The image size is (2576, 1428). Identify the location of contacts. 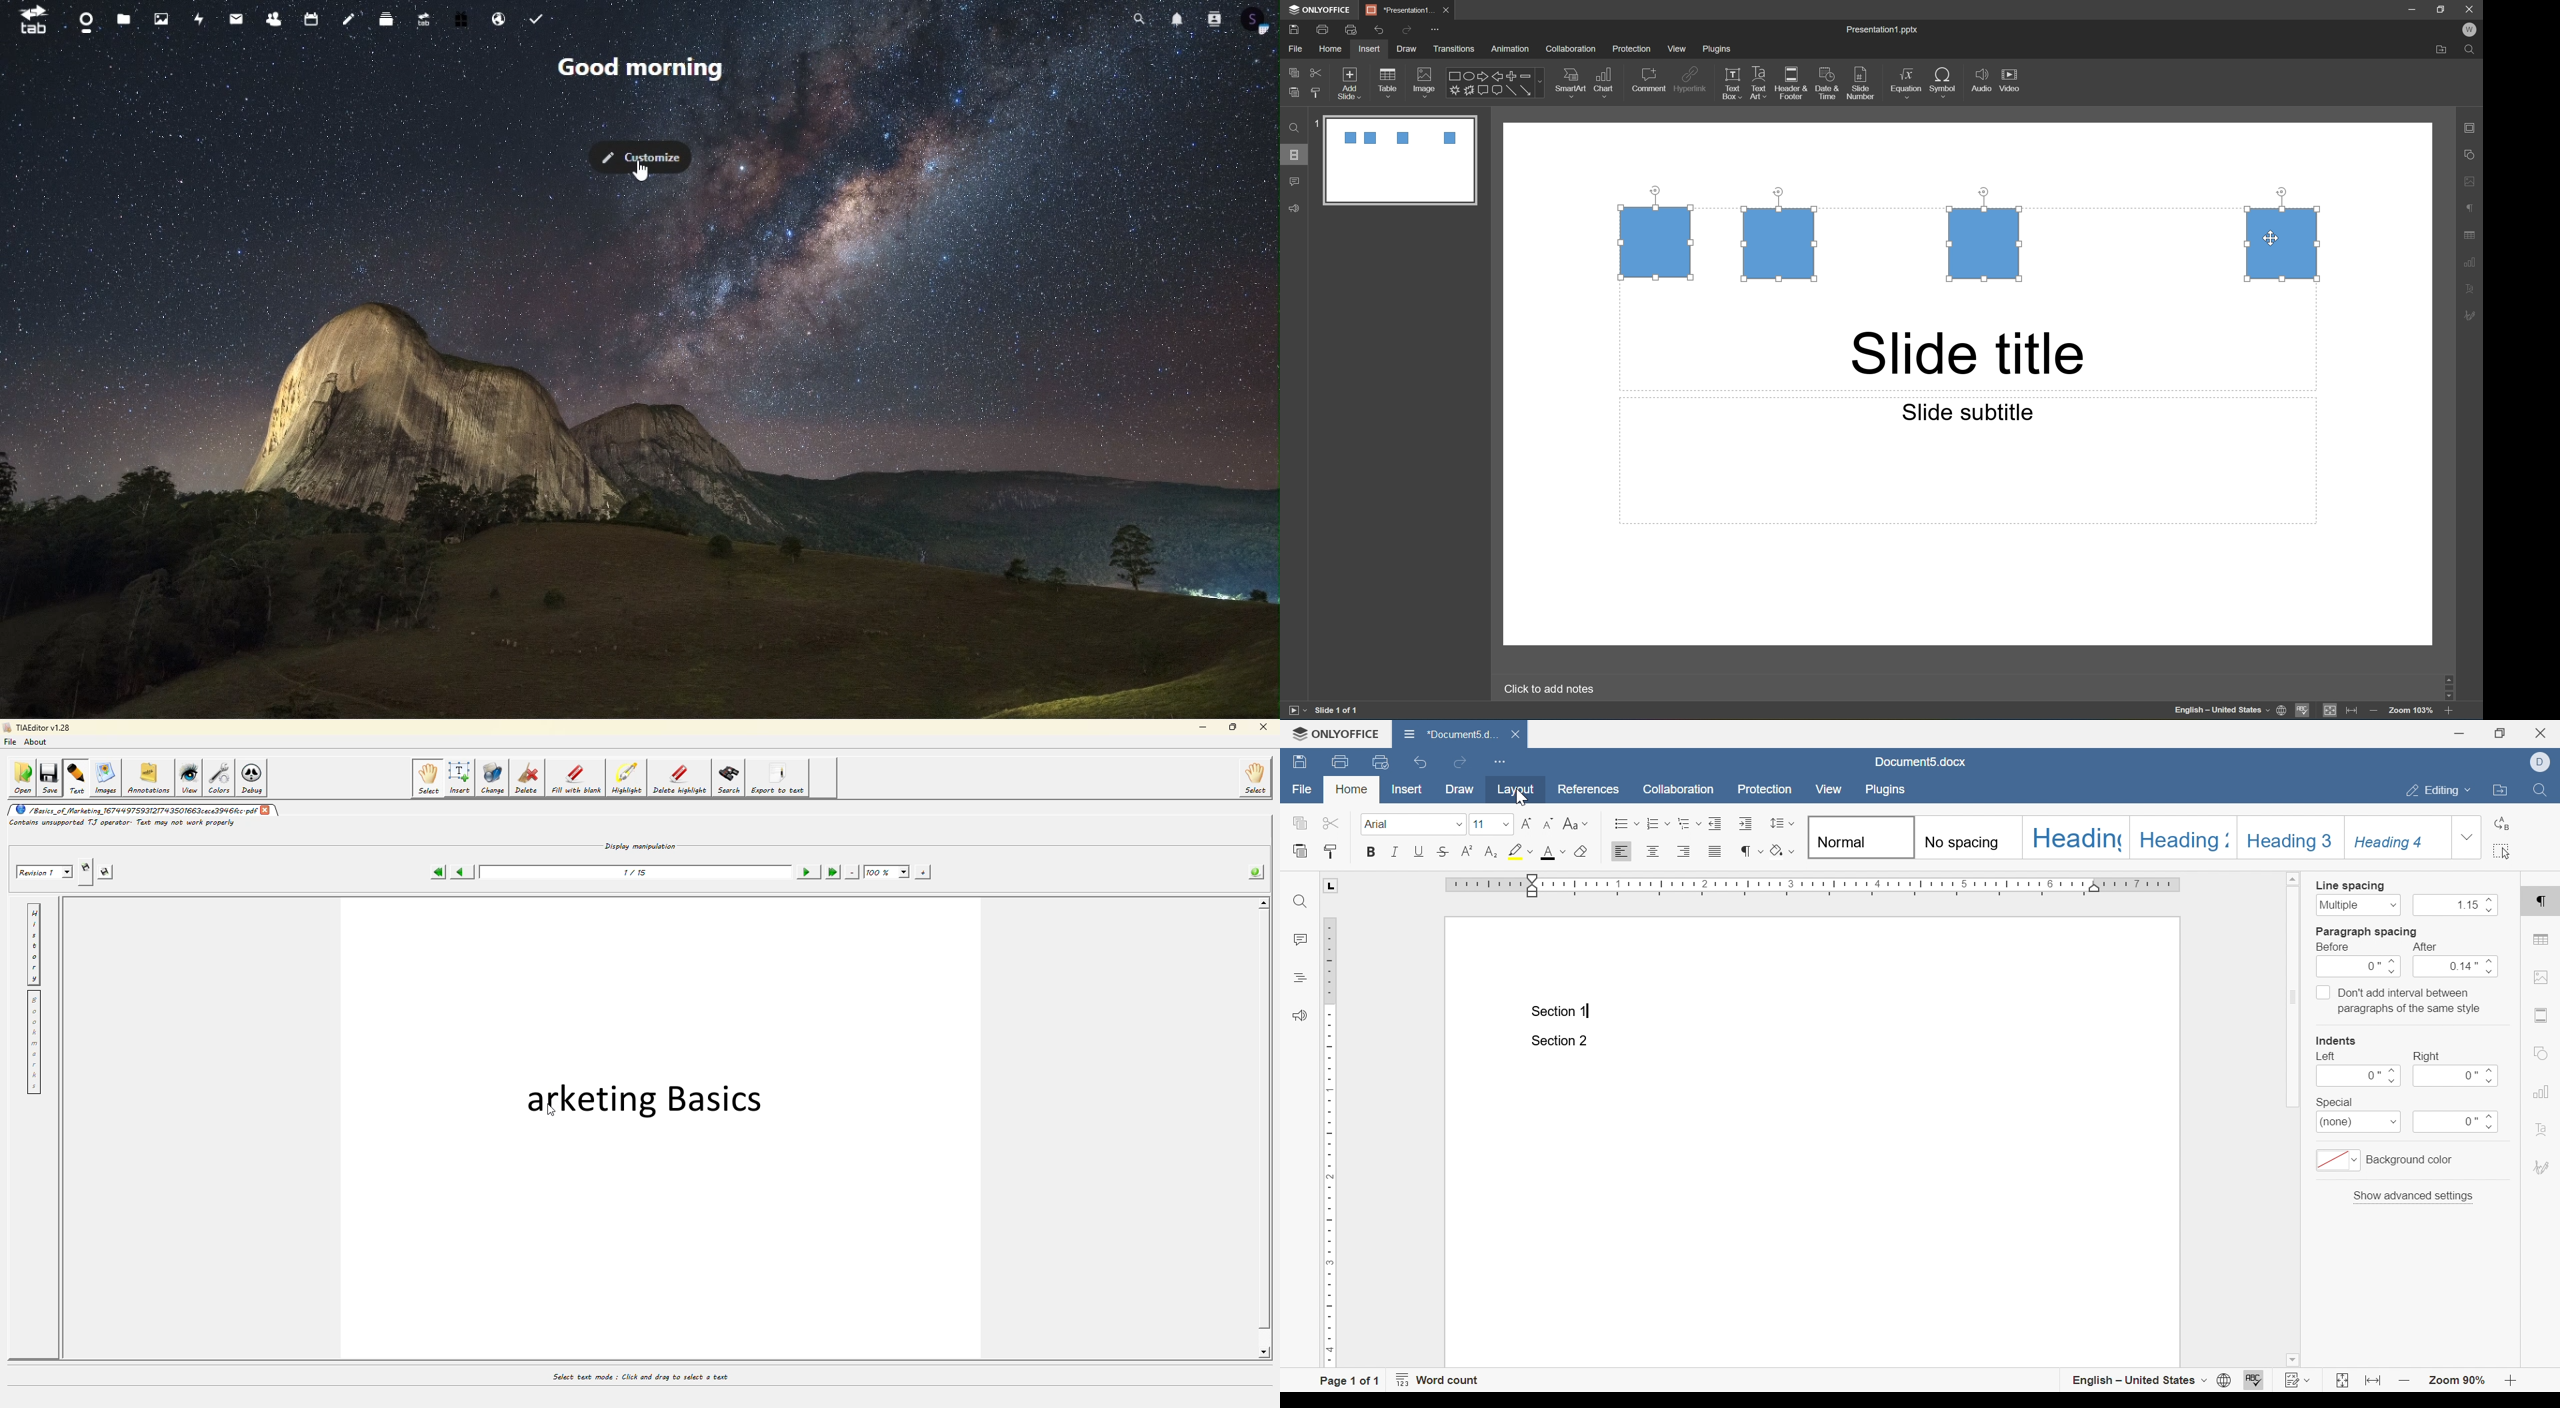
(1214, 19).